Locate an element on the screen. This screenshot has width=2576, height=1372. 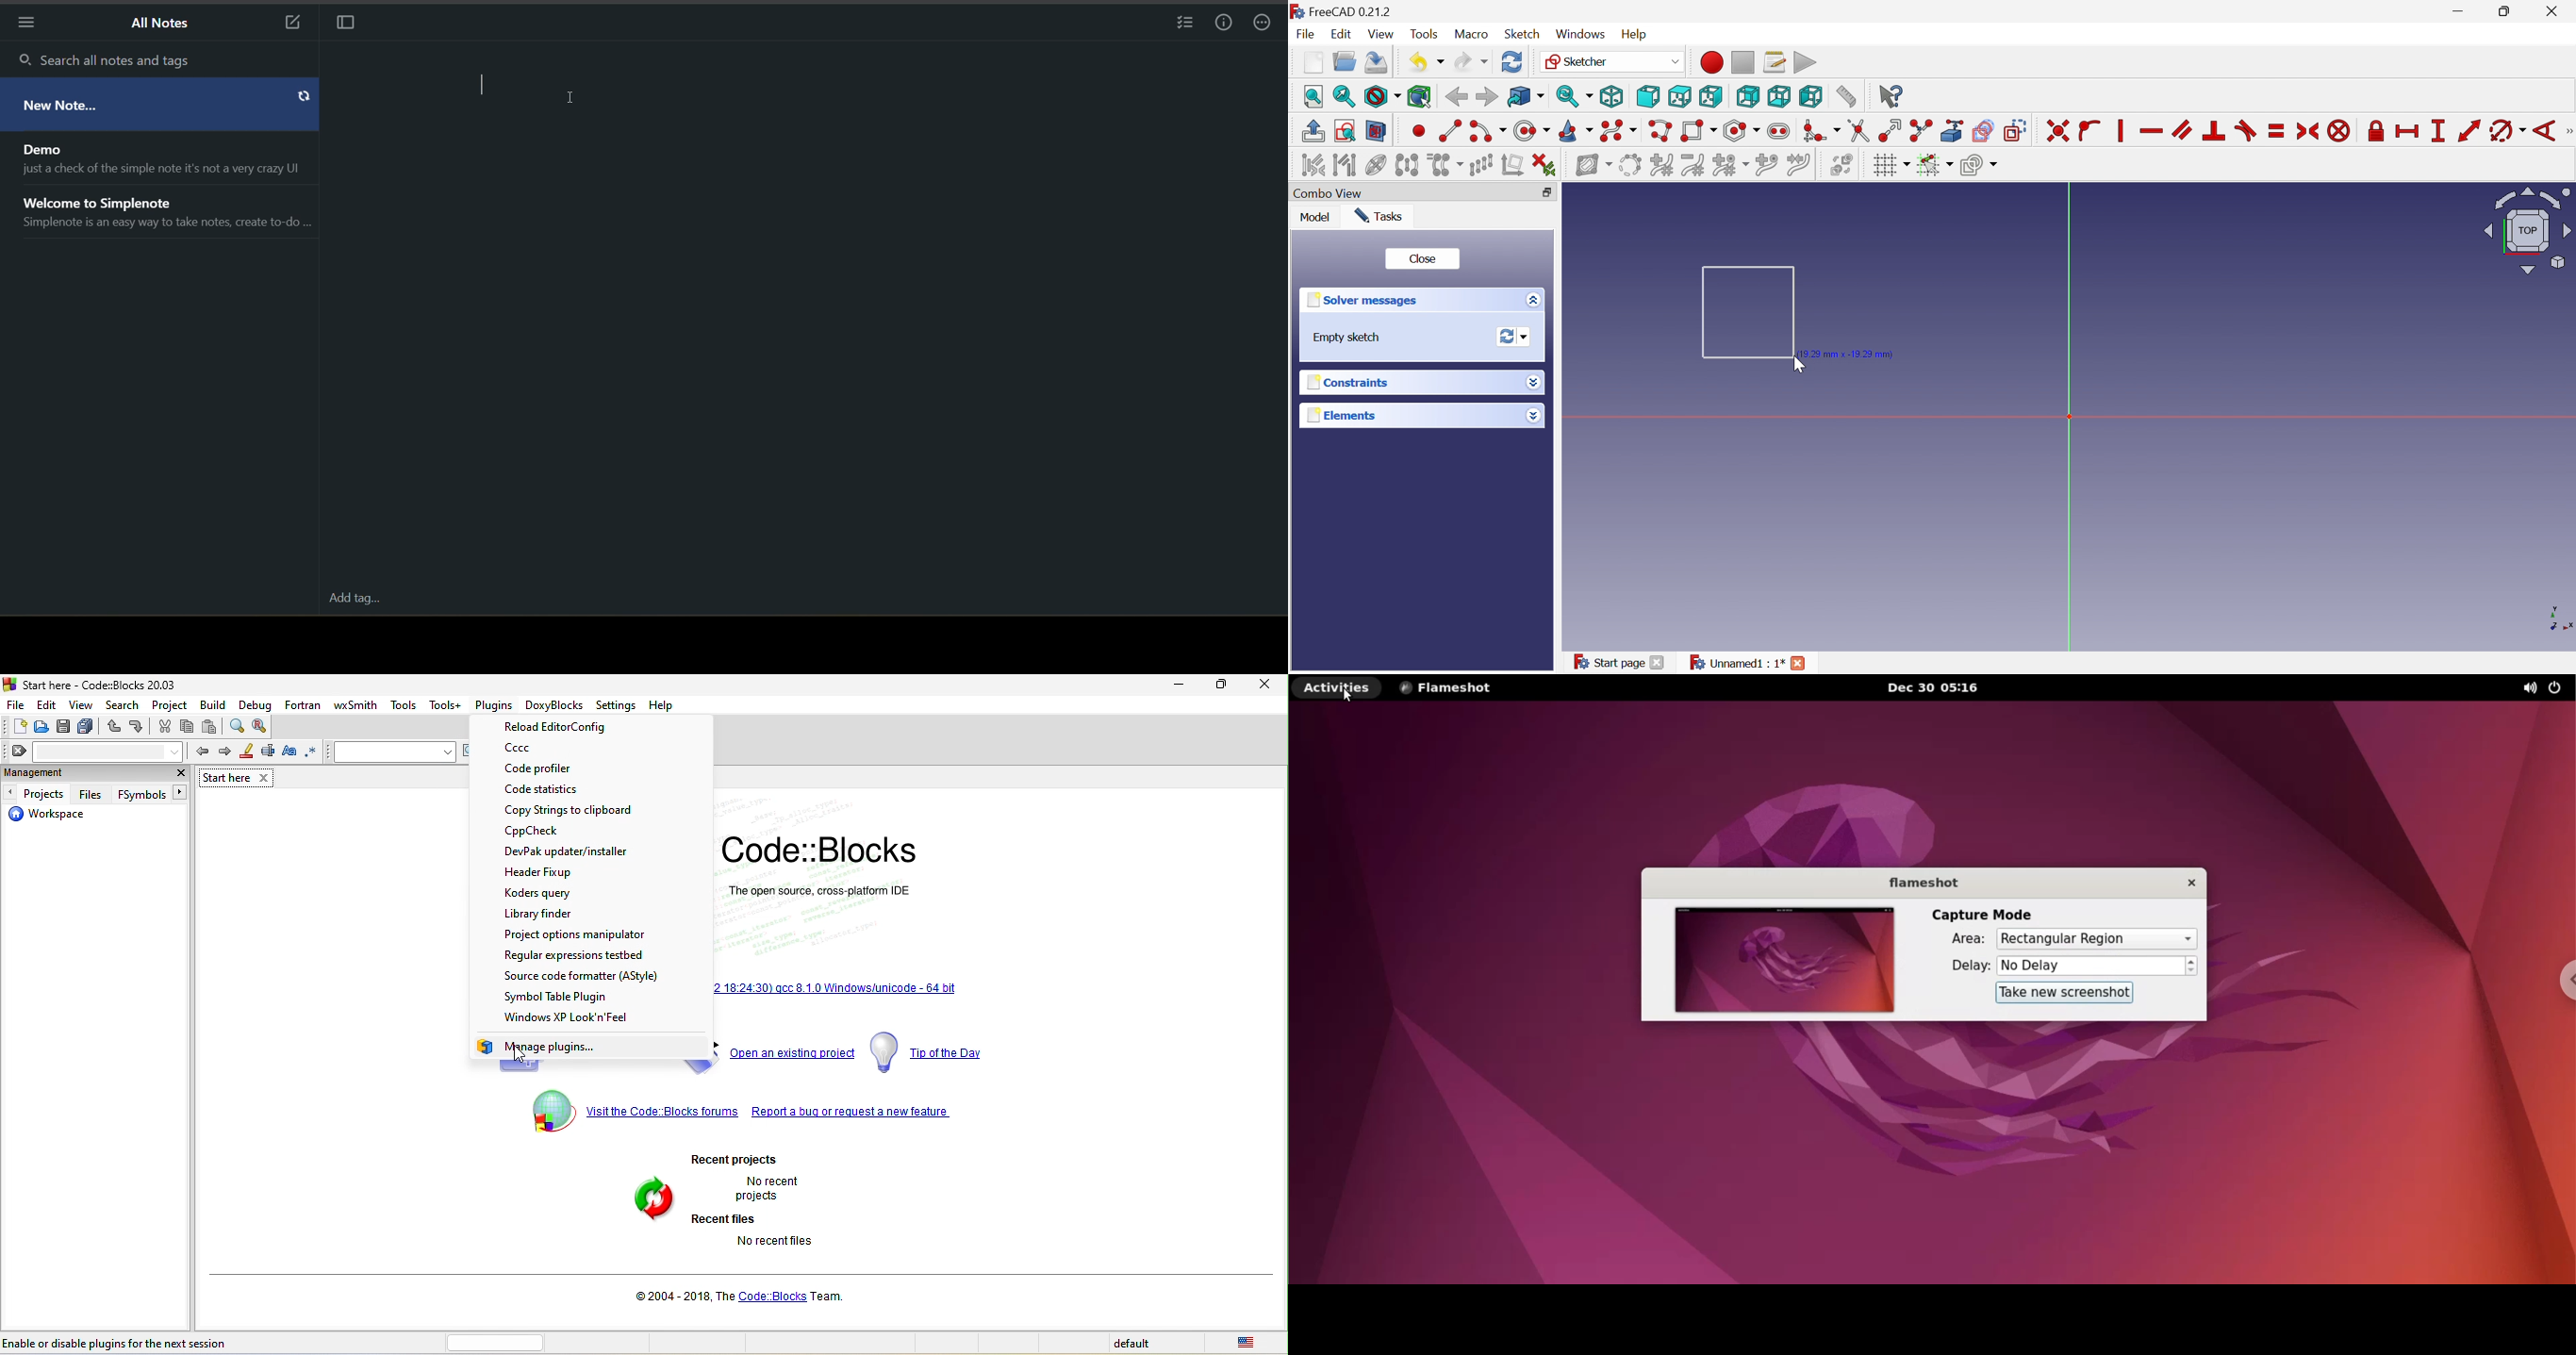
Toggle snap is located at coordinates (1933, 166).